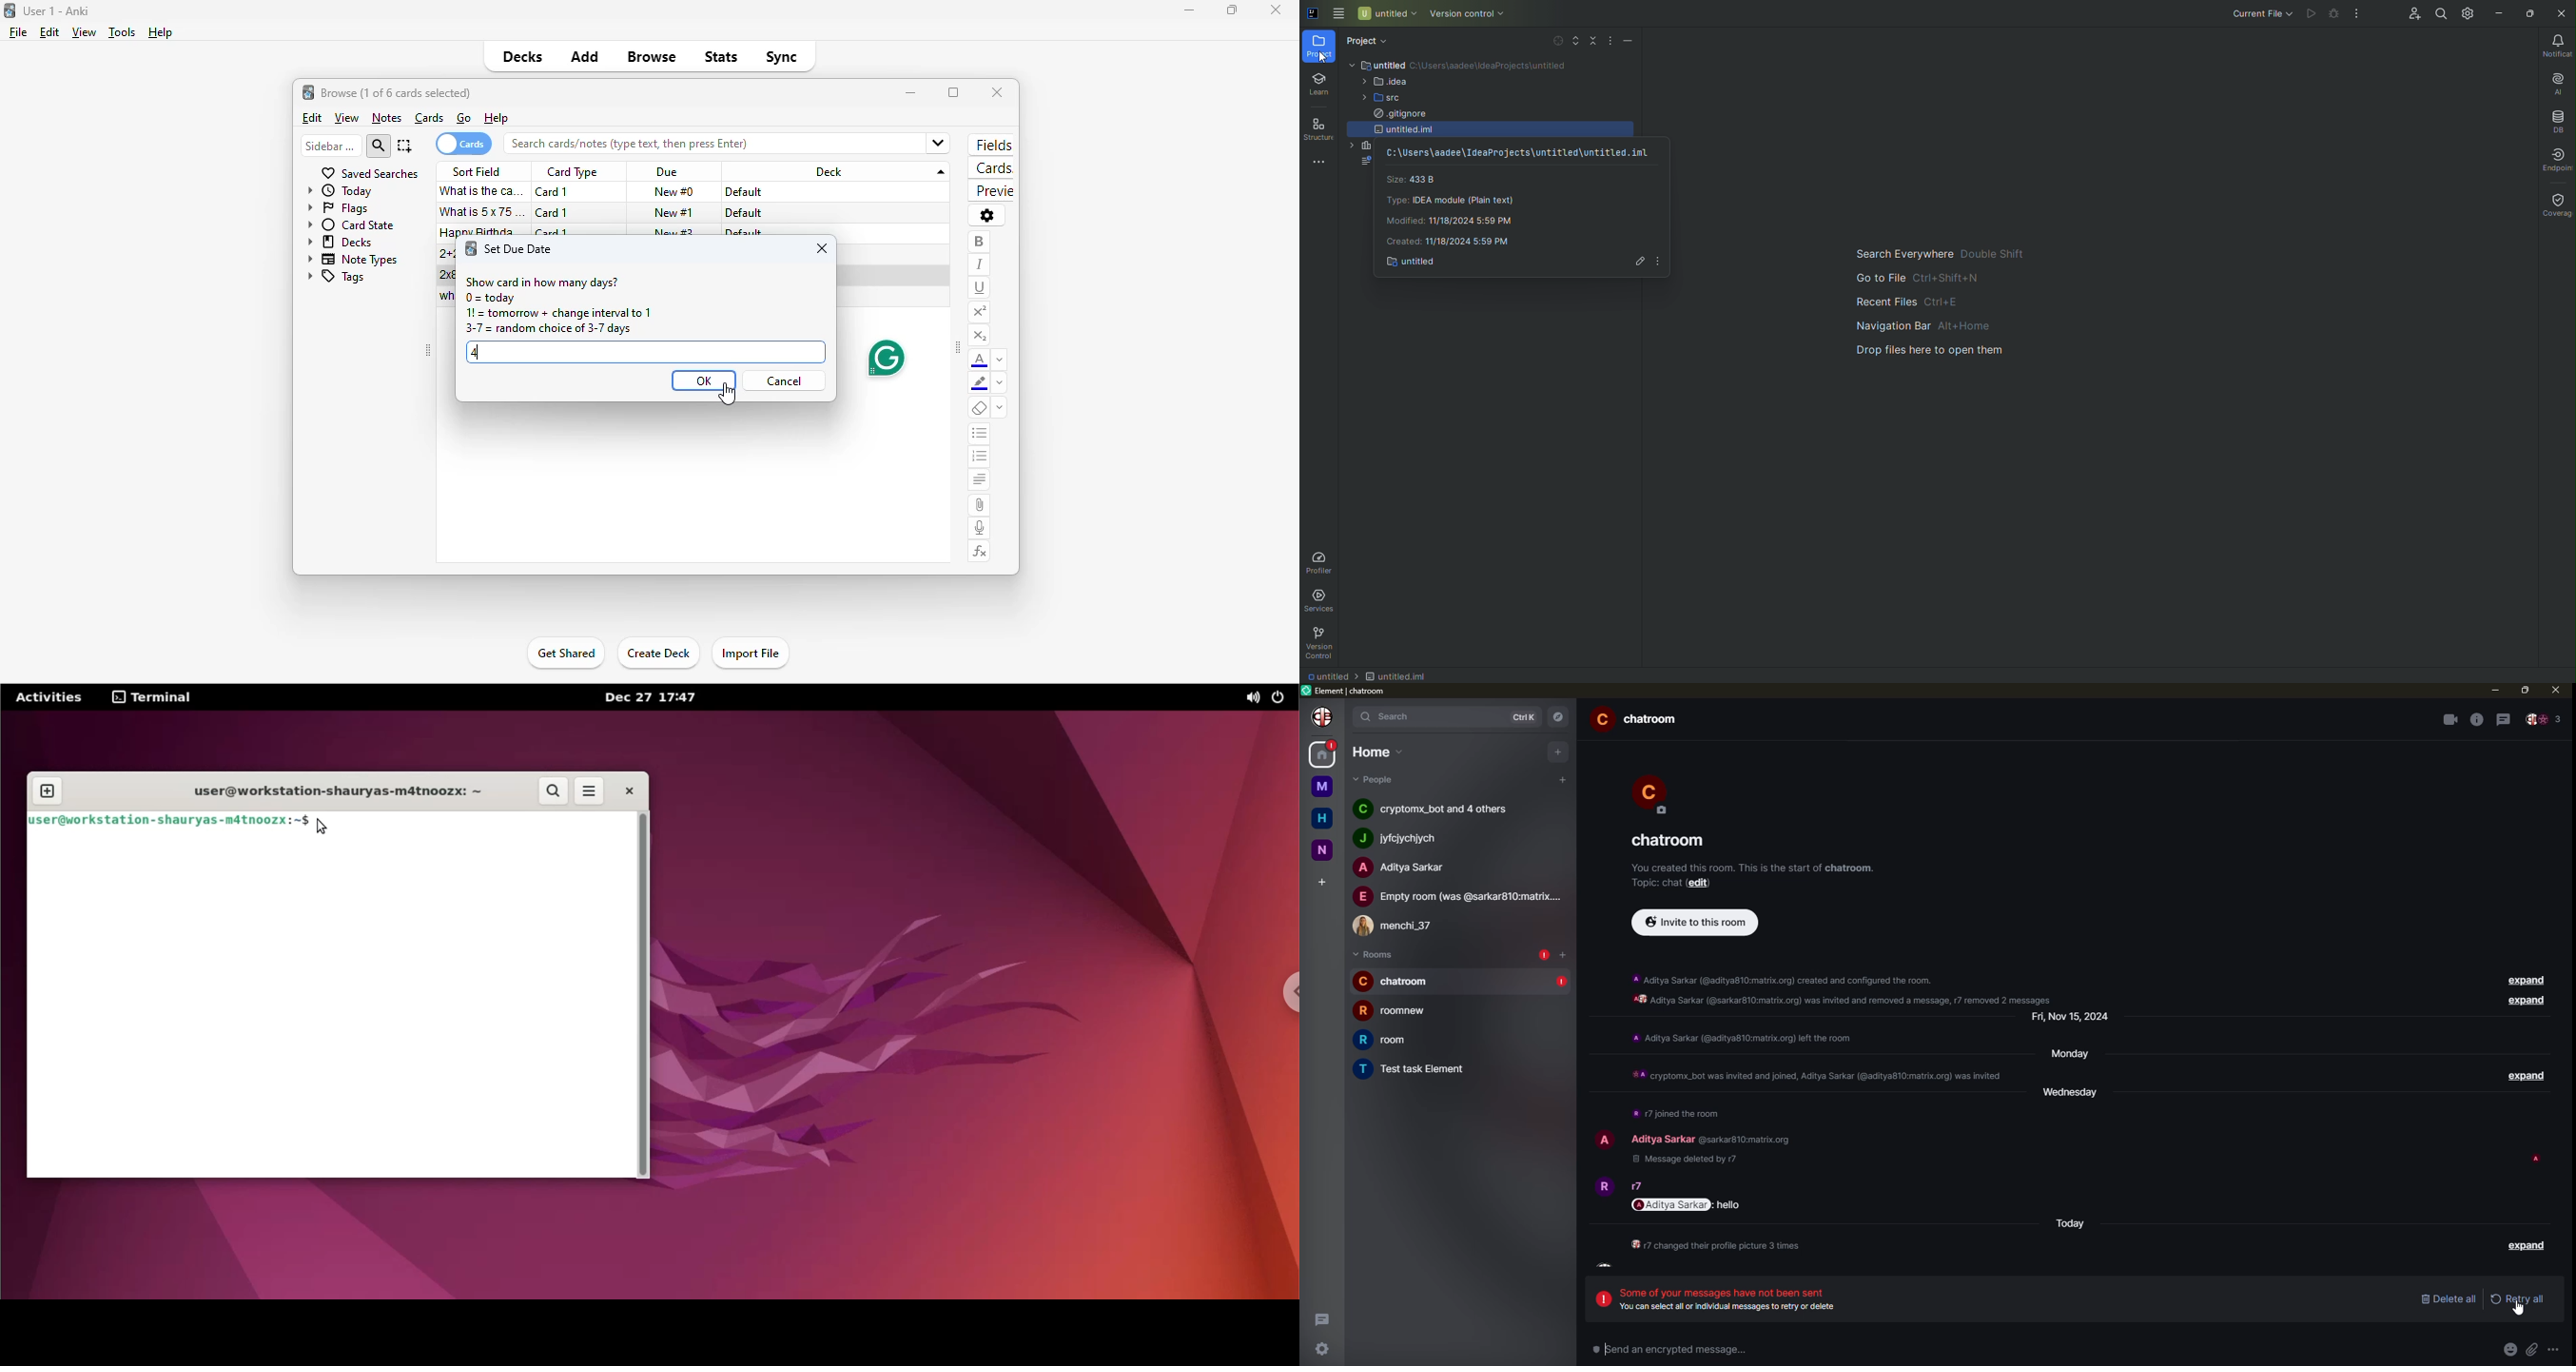 Image resolution: width=2576 pixels, height=1372 pixels. I want to click on home, so click(1376, 751).